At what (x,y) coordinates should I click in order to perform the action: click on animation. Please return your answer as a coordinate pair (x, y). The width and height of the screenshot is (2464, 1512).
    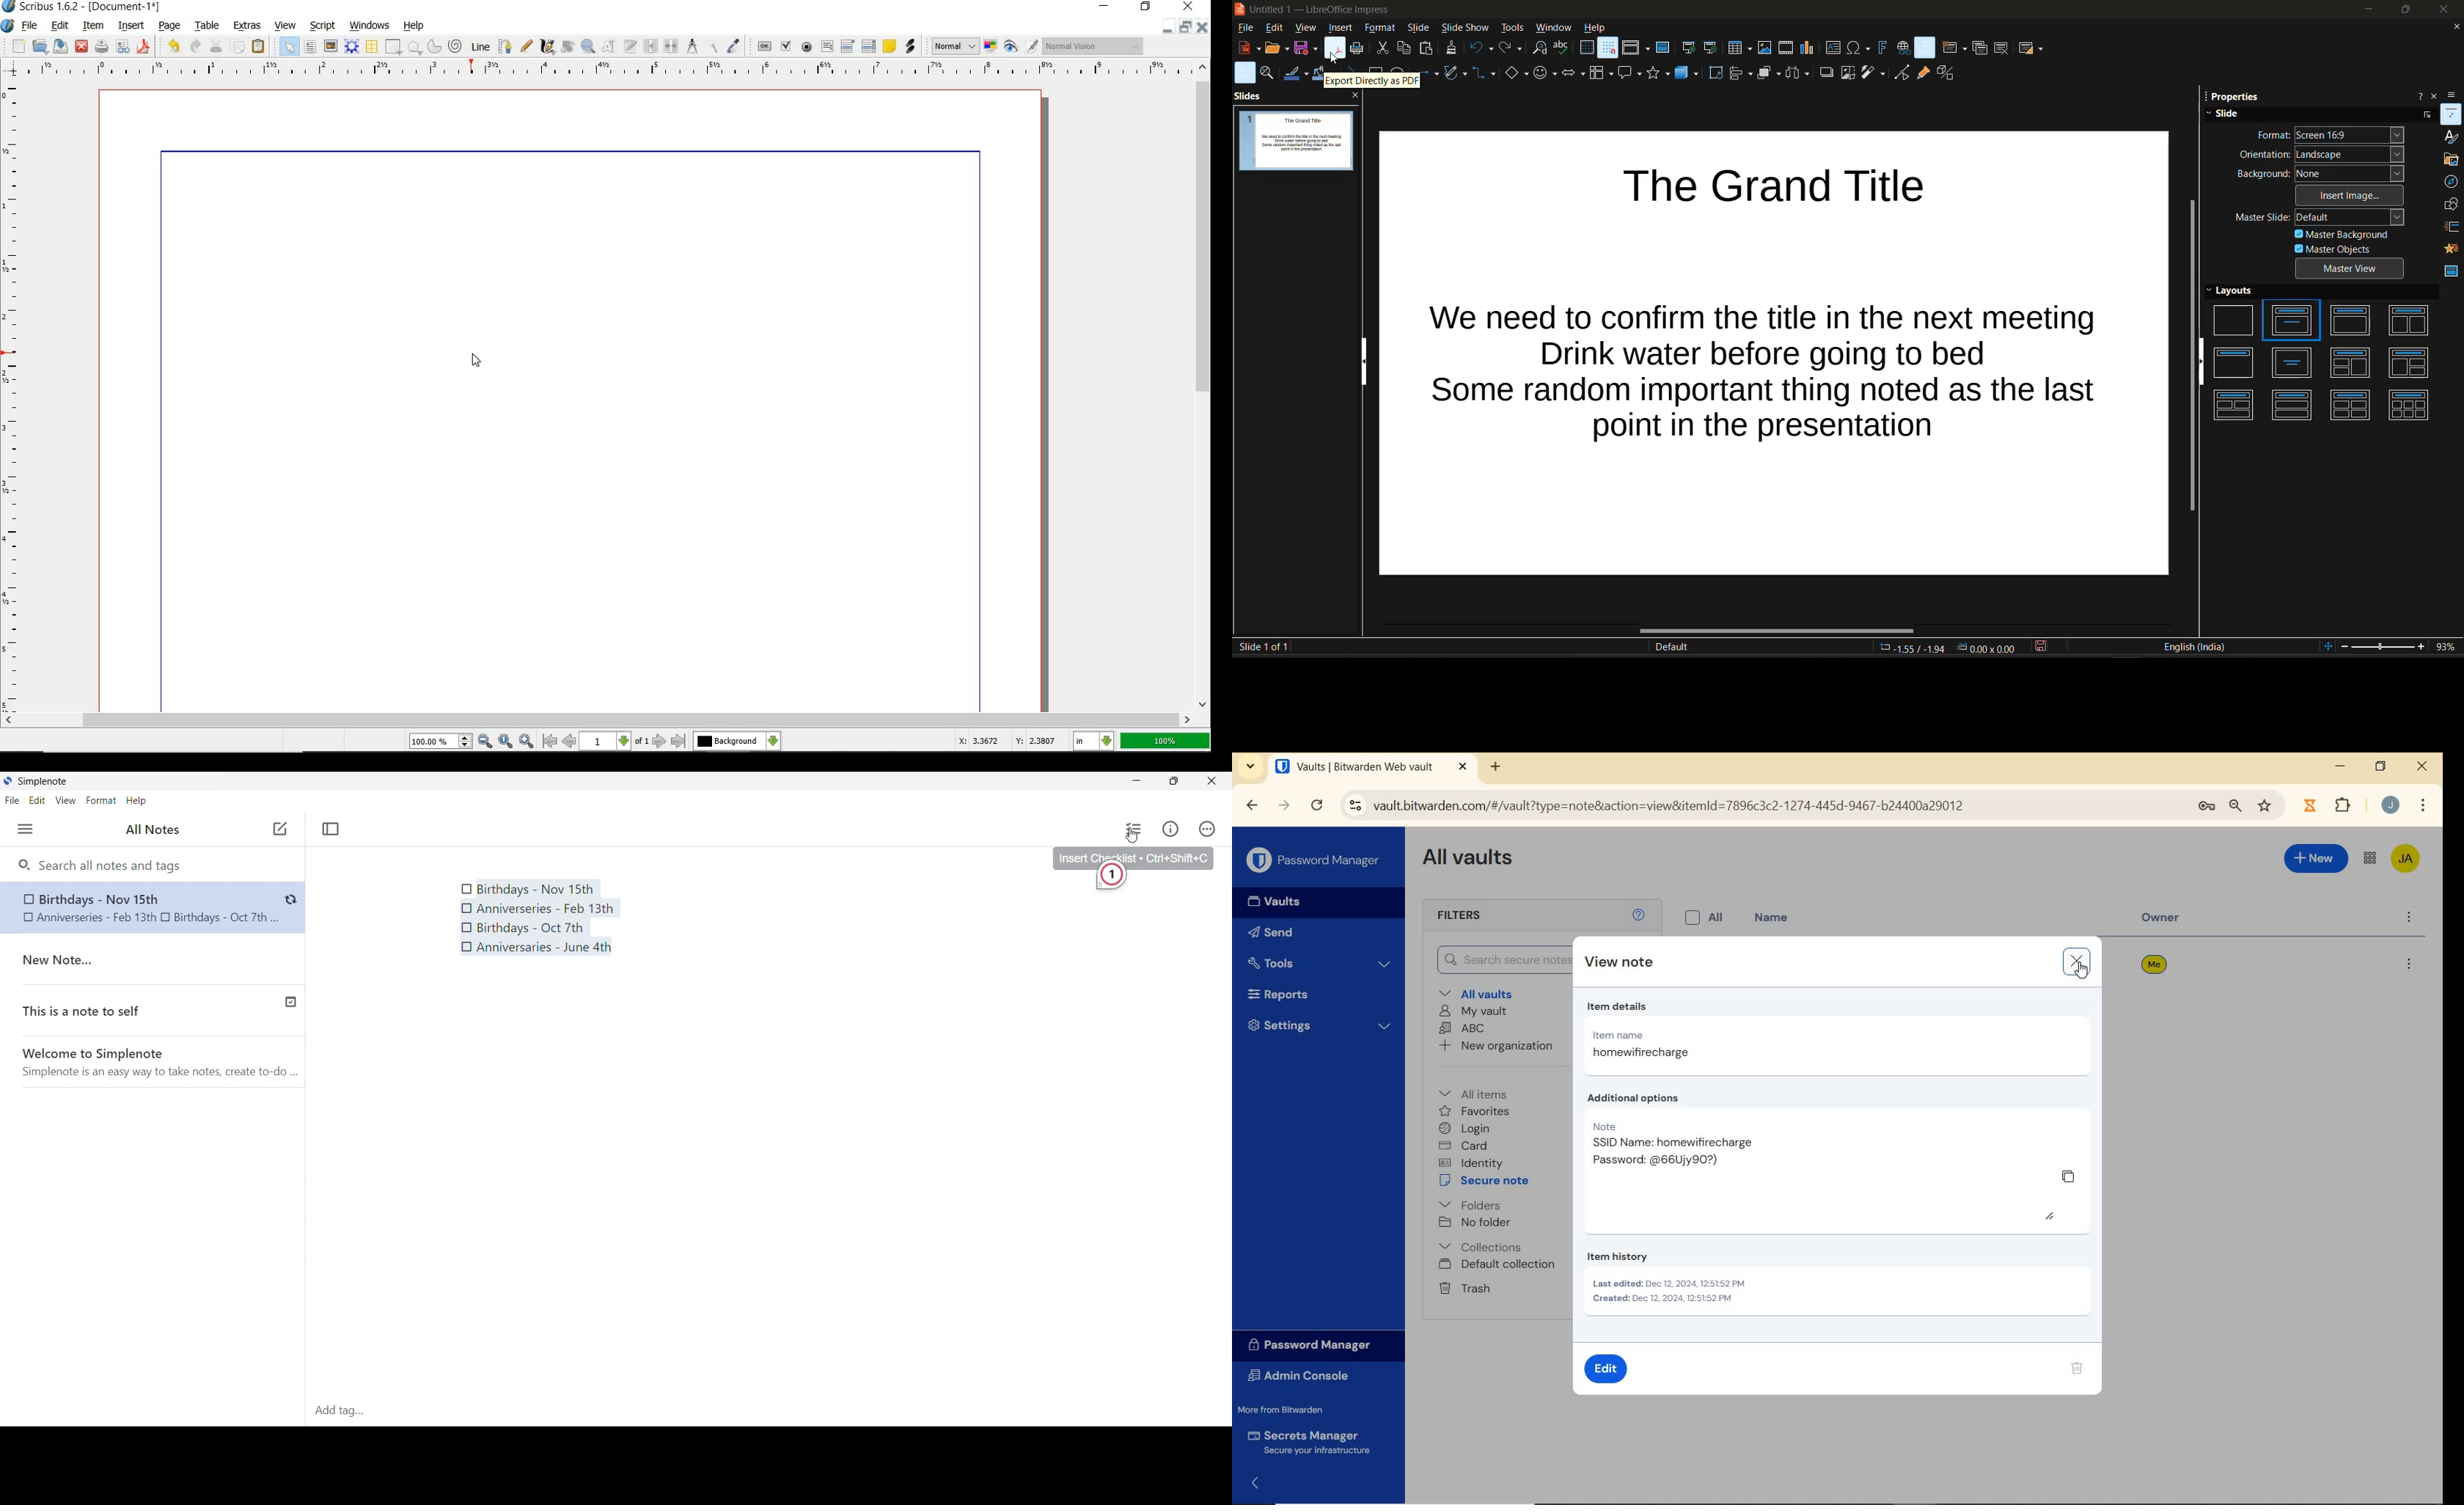
    Looking at the image, I should click on (2452, 248).